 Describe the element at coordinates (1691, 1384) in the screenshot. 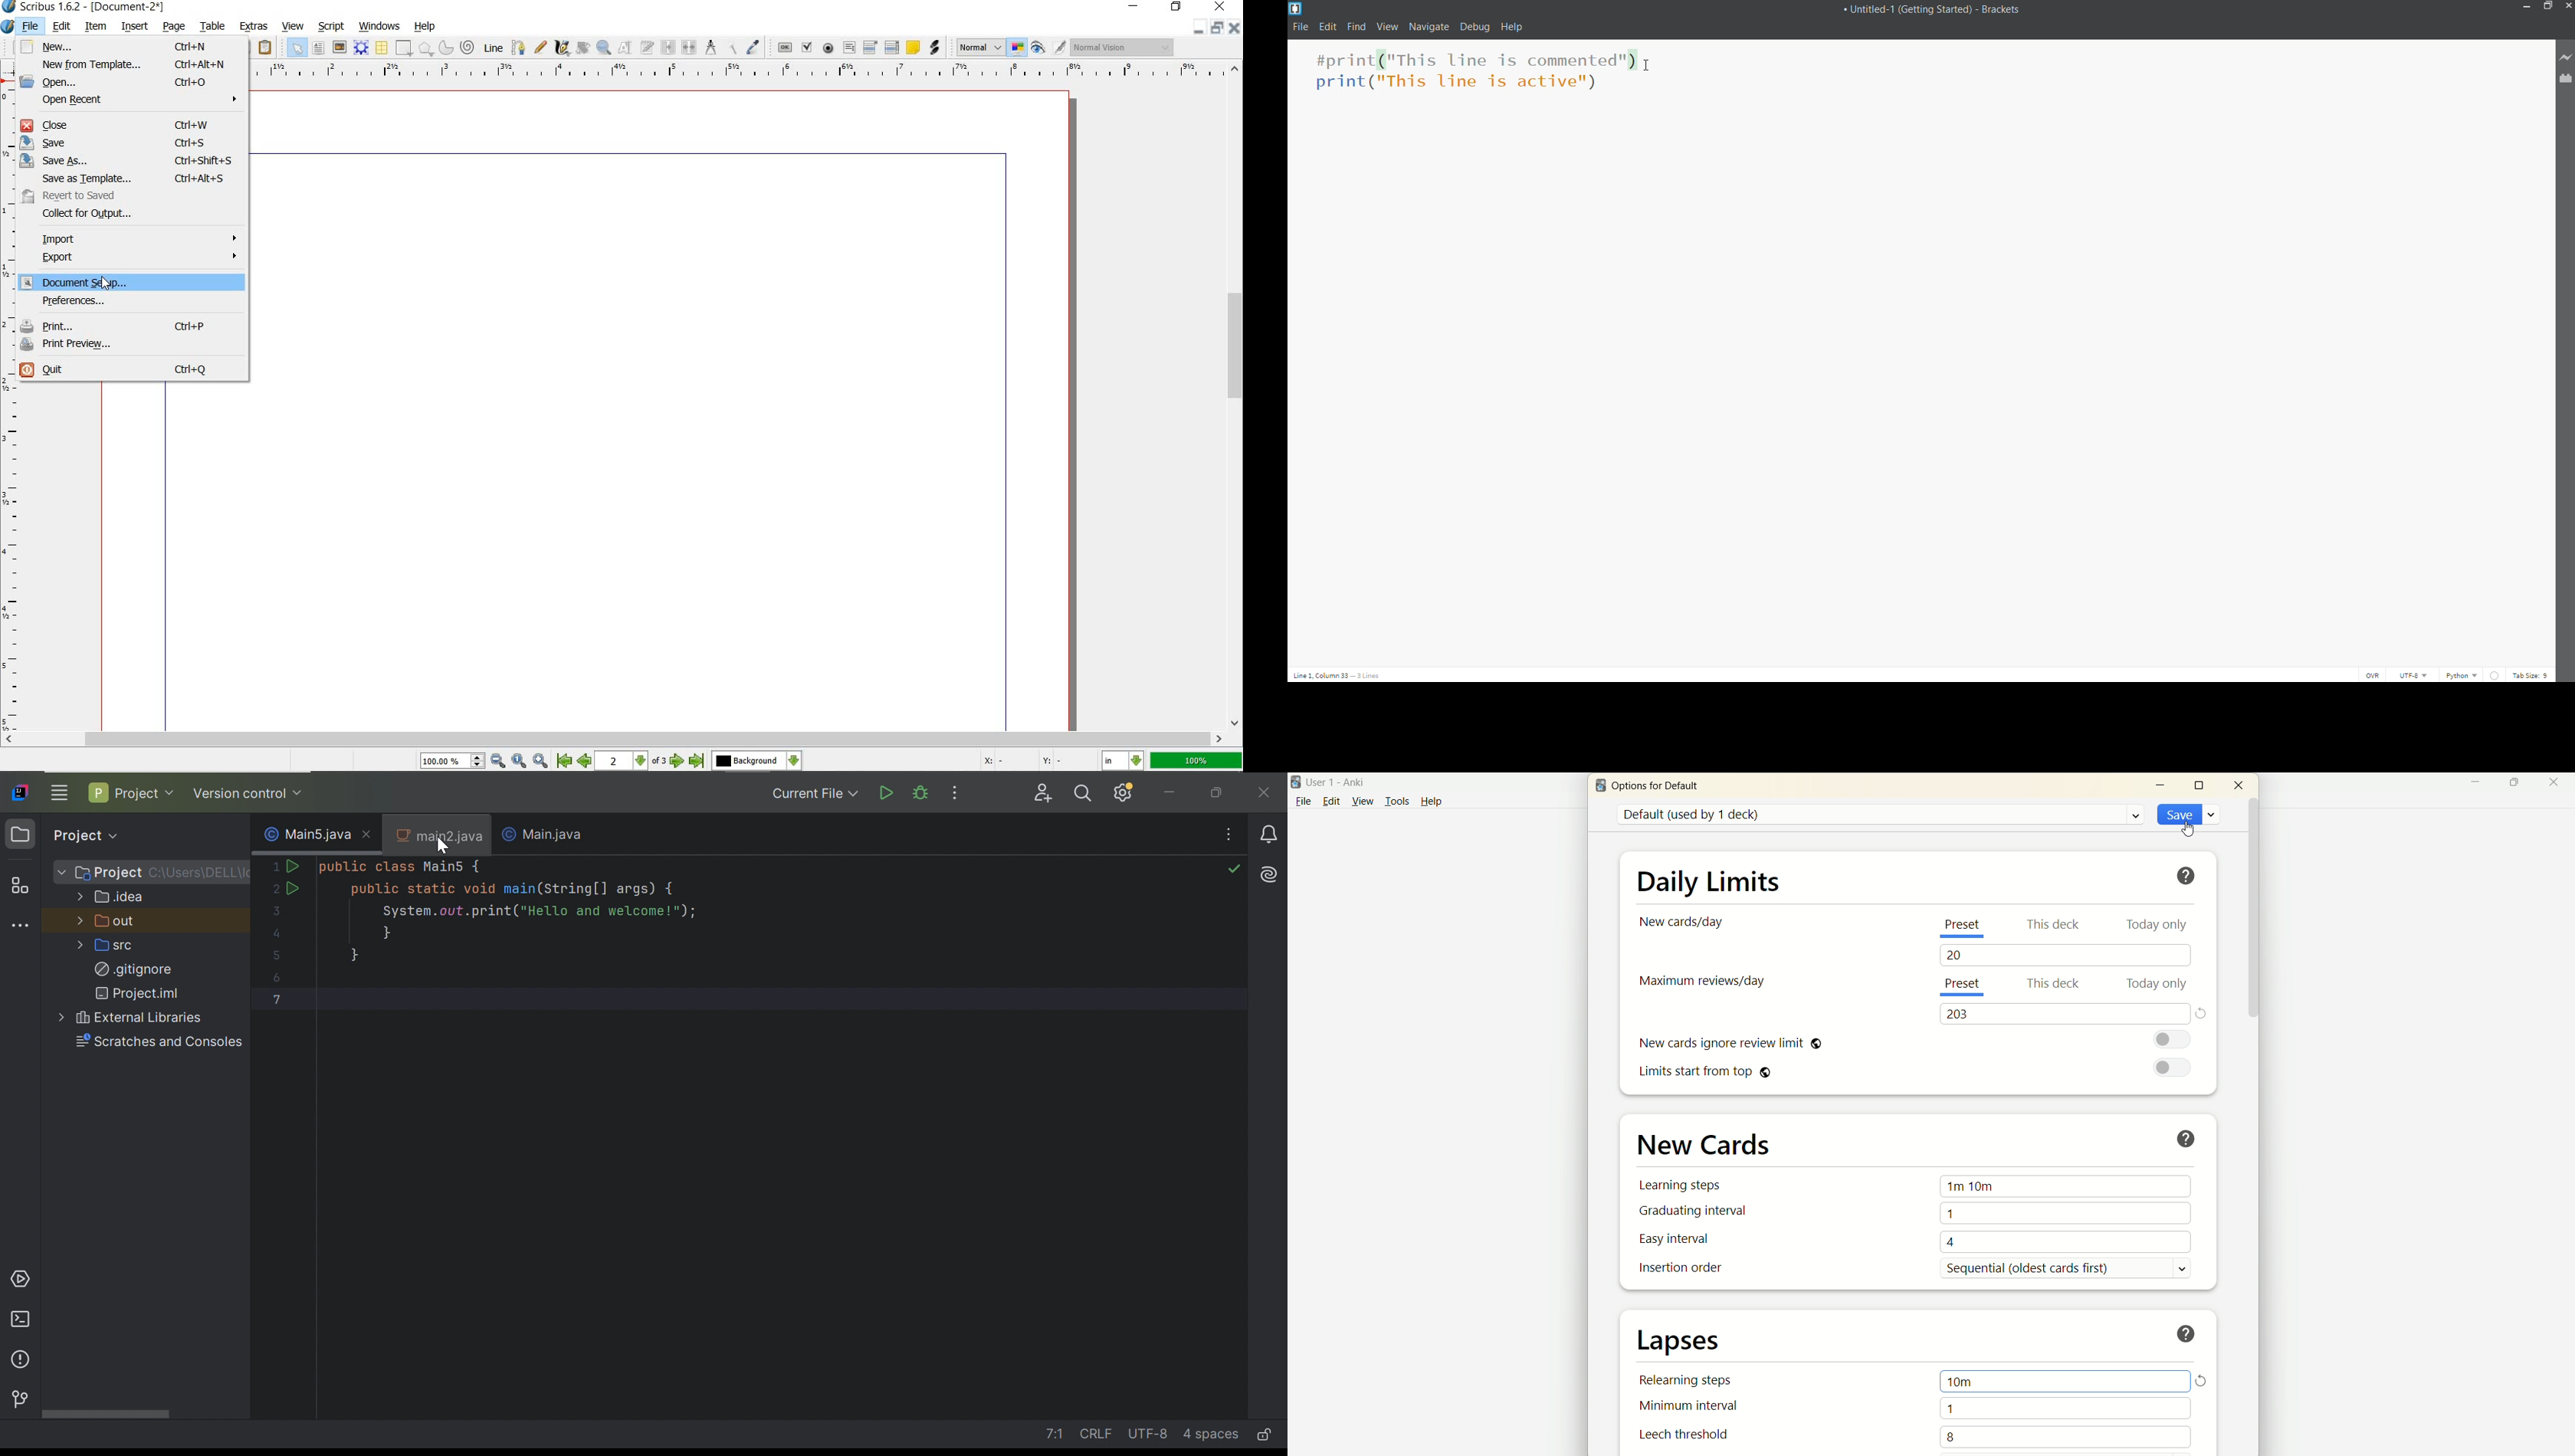

I see `relearning steps` at that location.